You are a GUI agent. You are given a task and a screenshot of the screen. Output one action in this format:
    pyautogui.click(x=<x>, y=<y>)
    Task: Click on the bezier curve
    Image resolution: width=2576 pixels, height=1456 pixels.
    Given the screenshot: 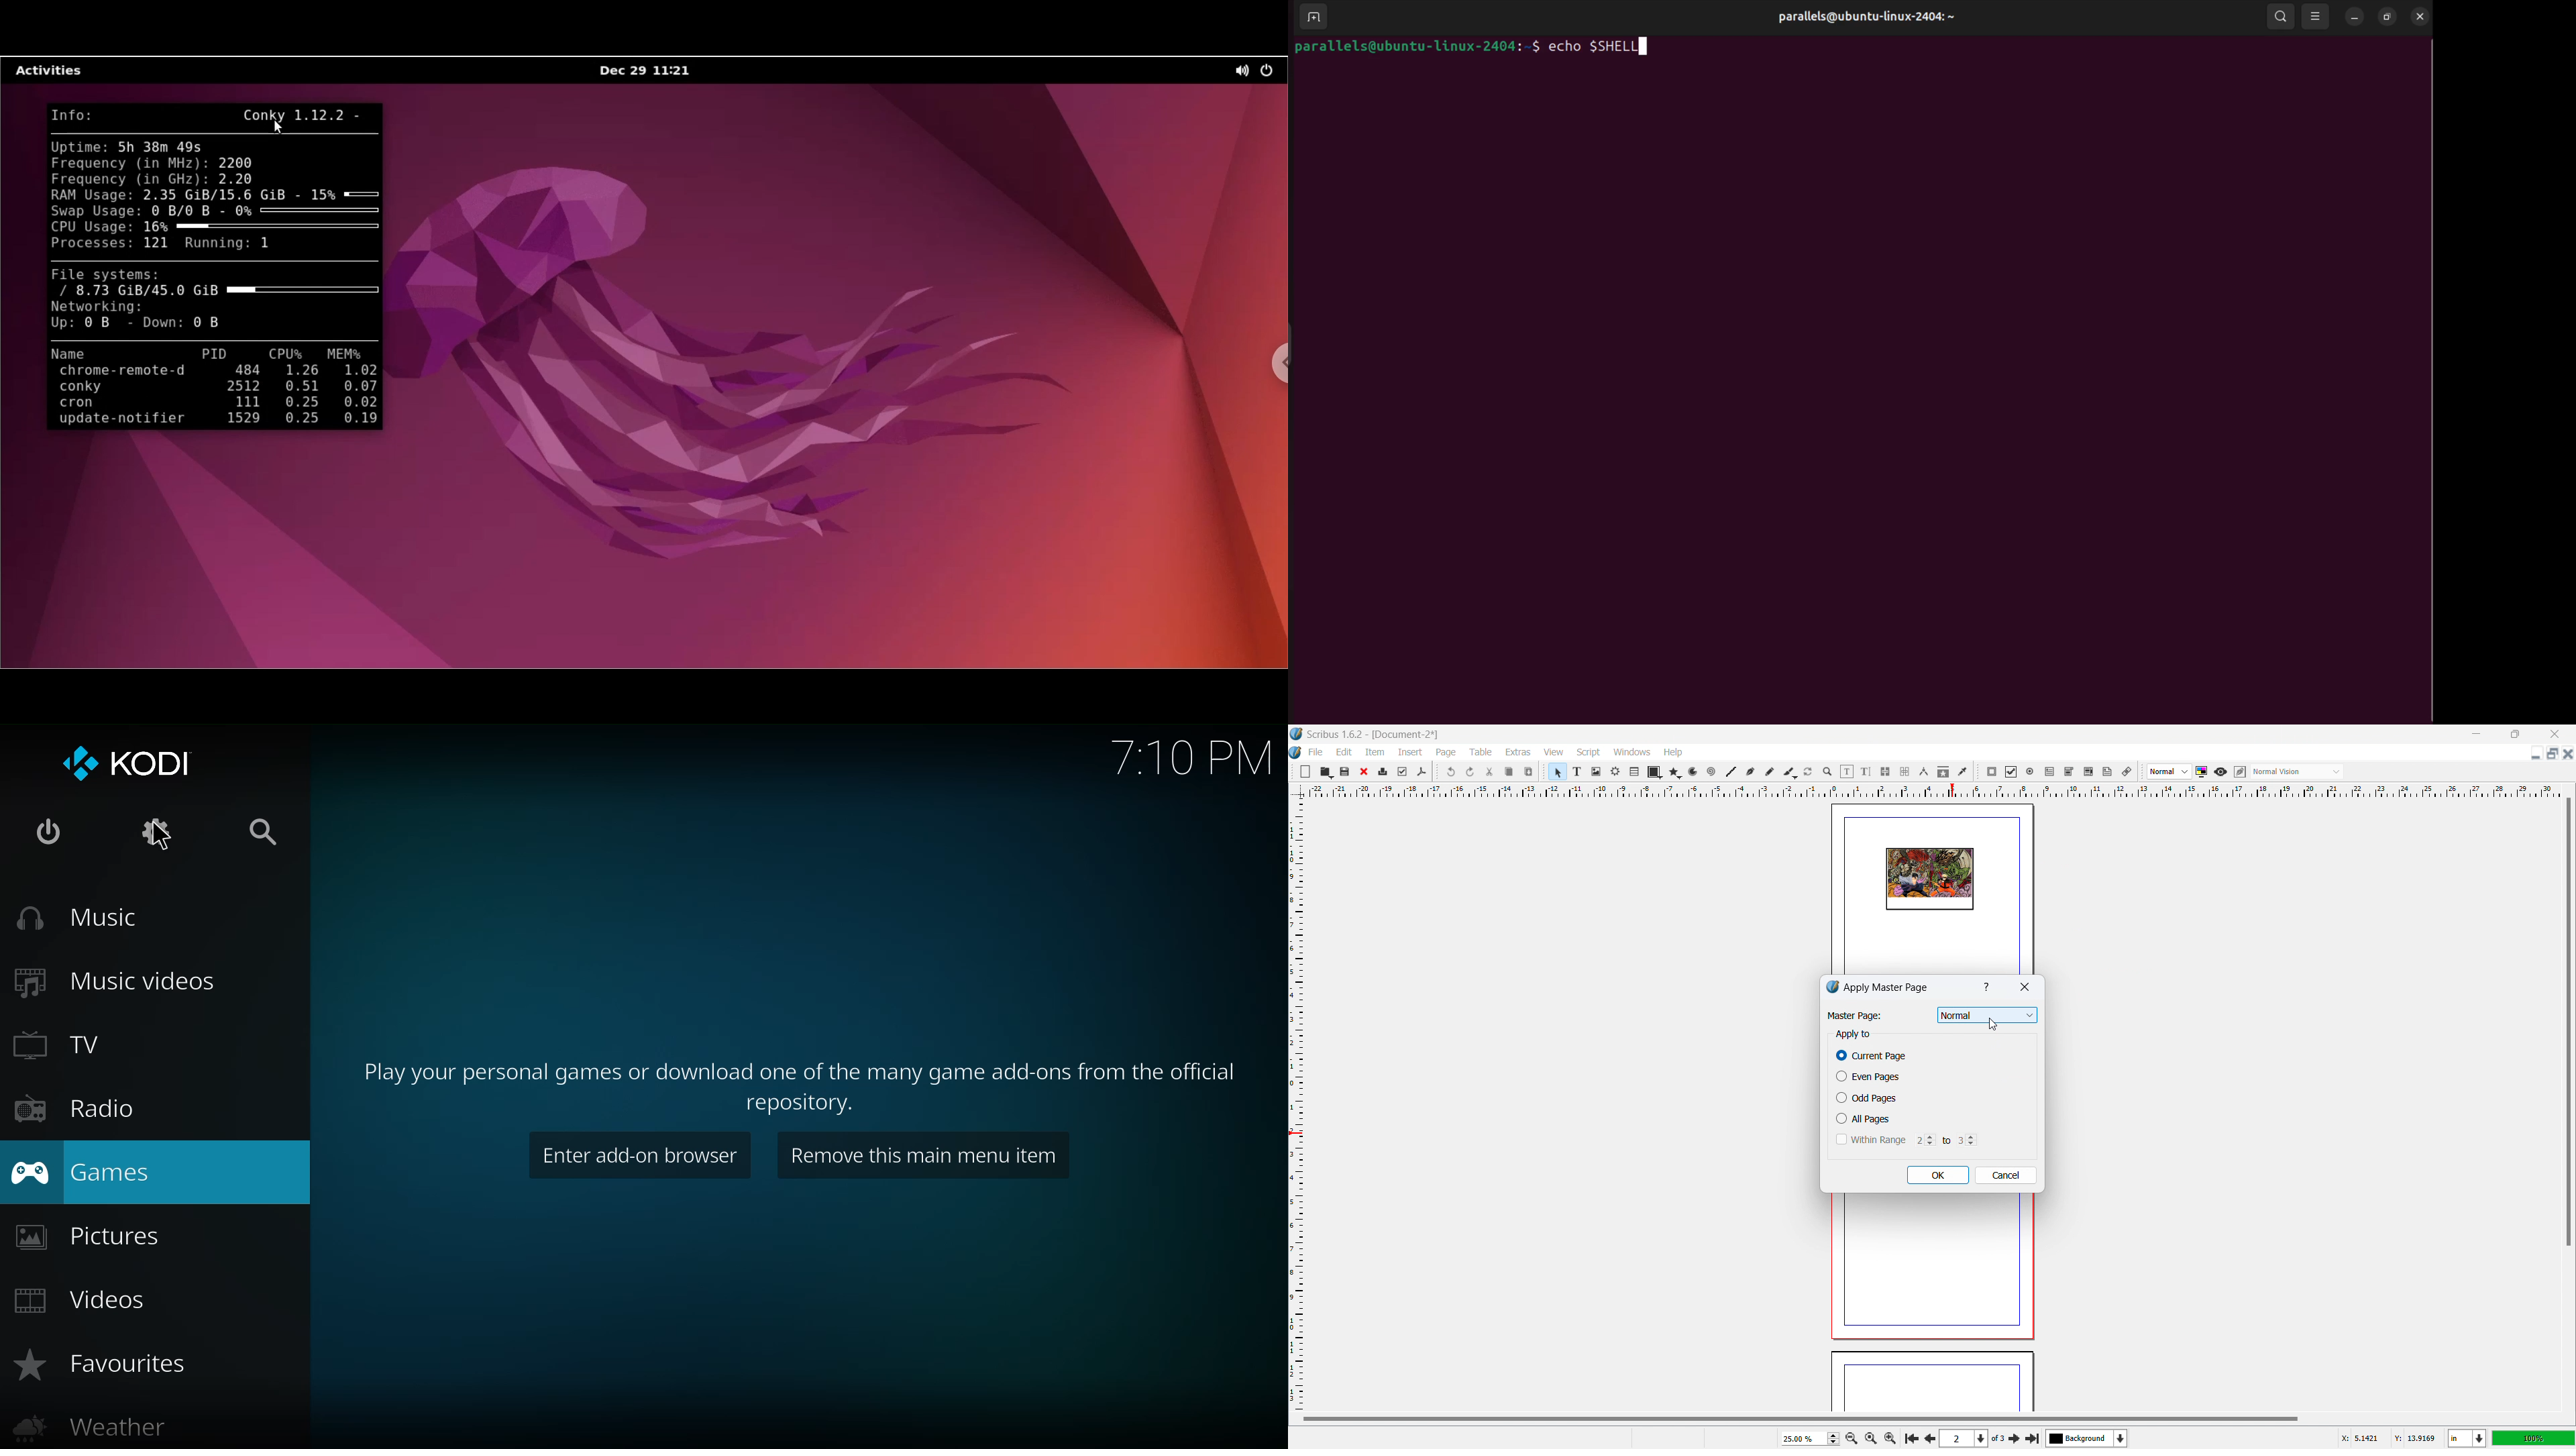 What is the action you would take?
    pyautogui.click(x=1750, y=772)
    